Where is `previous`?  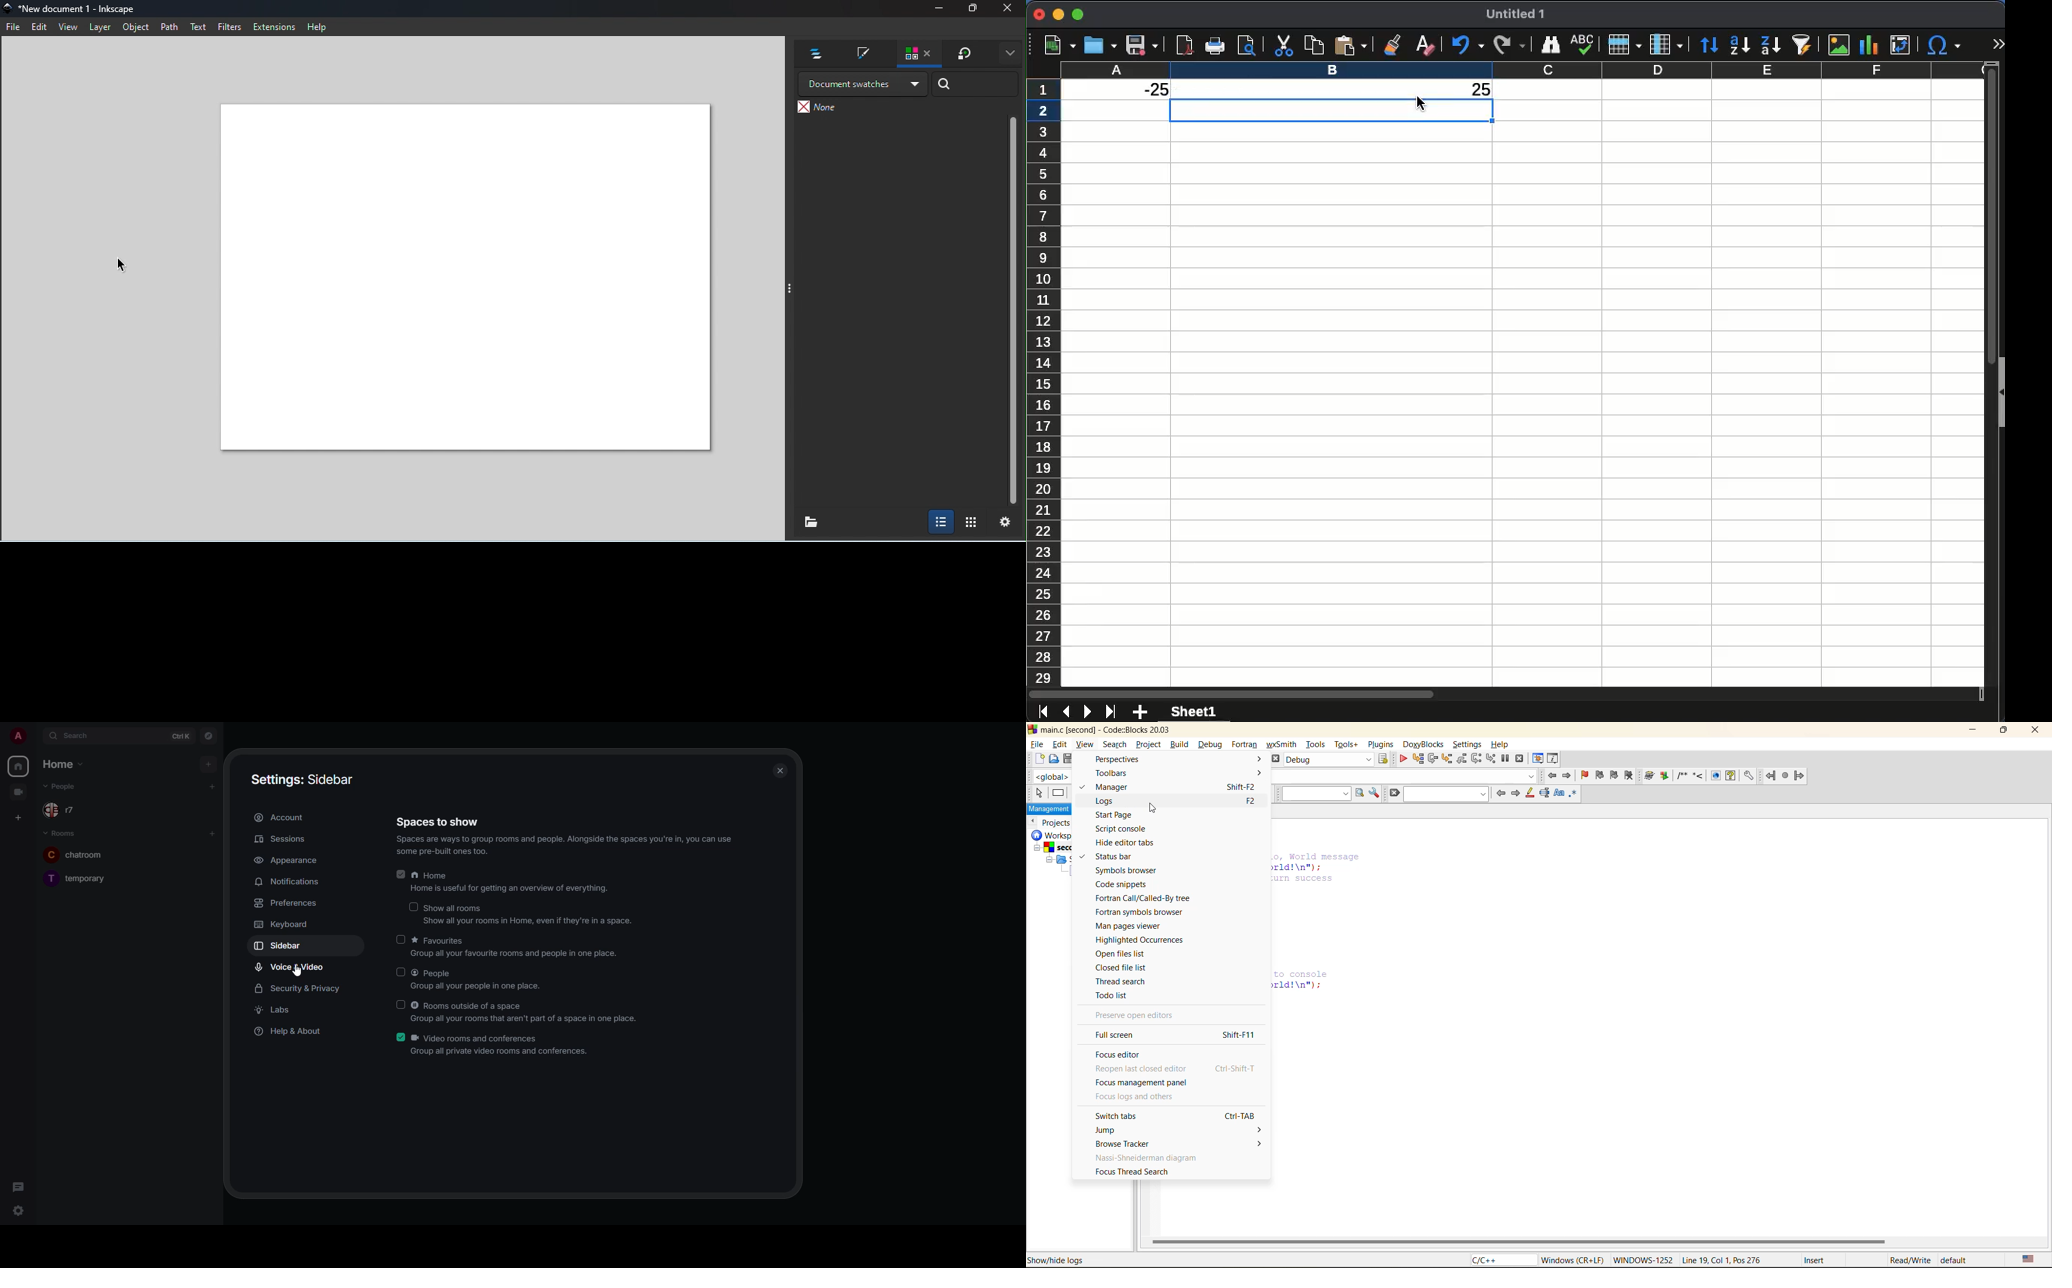 previous is located at coordinates (1034, 822).